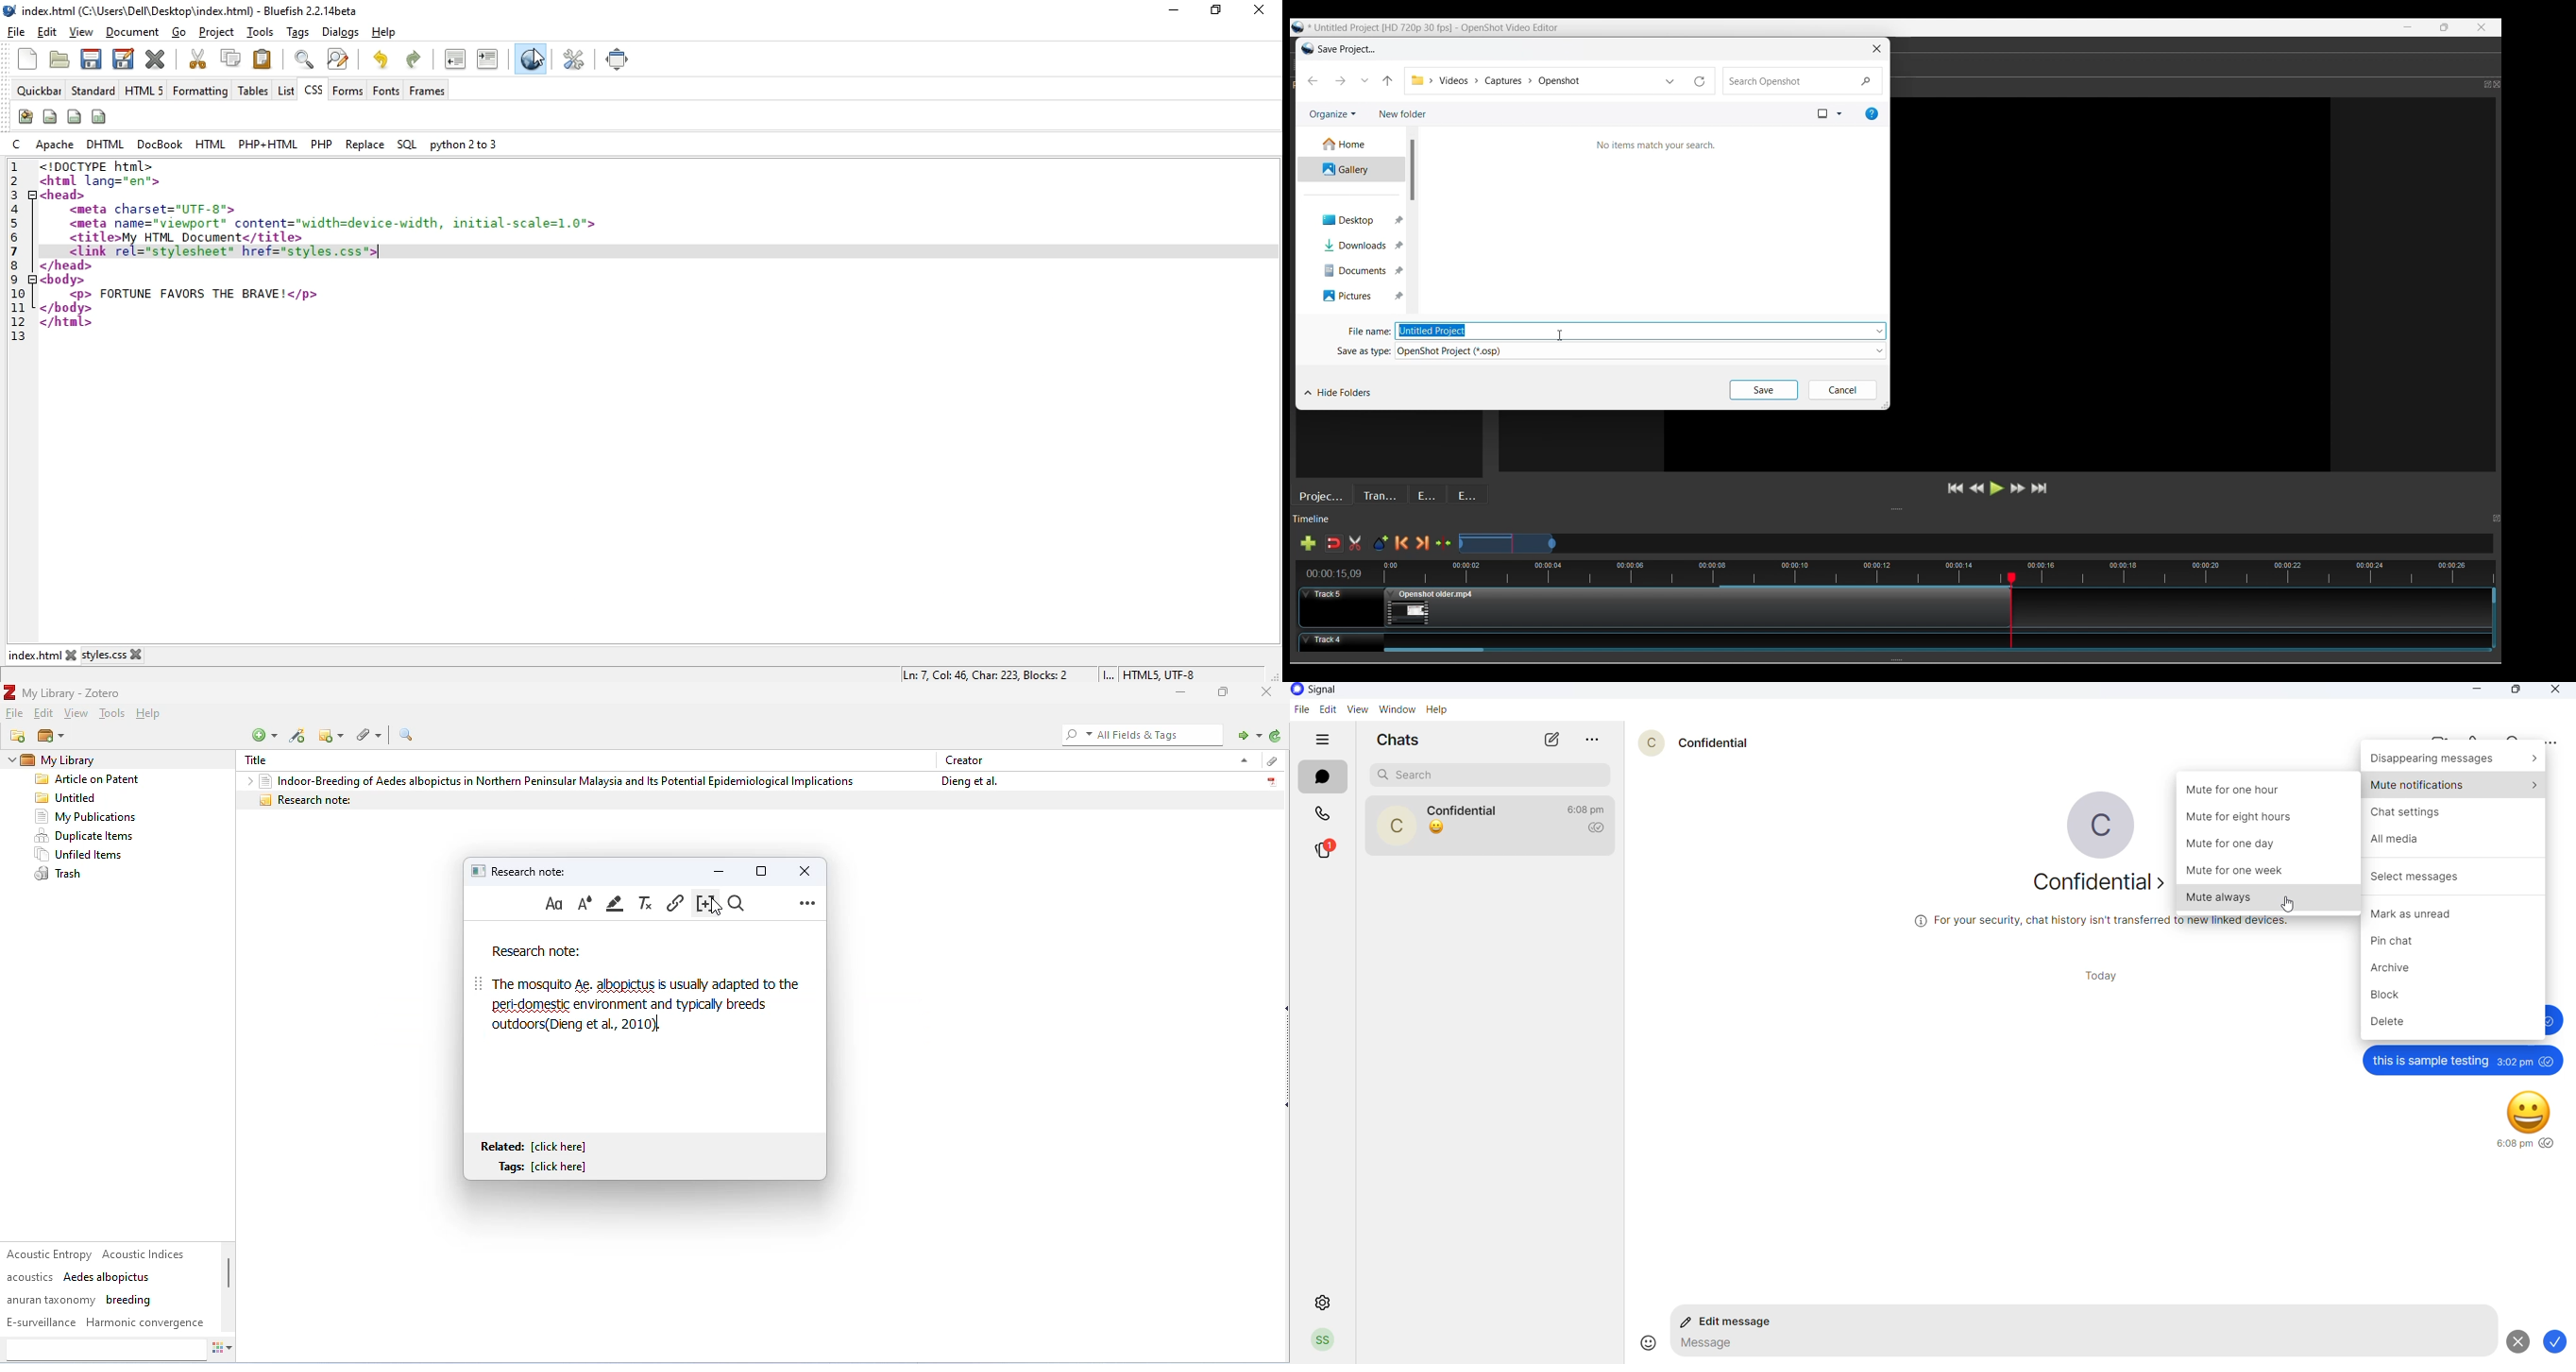 This screenshot has width=2576, height=1372. What do you see at coordinates (262, 760) in the screenshot?
I see `title` at bounding box center [262, 760].